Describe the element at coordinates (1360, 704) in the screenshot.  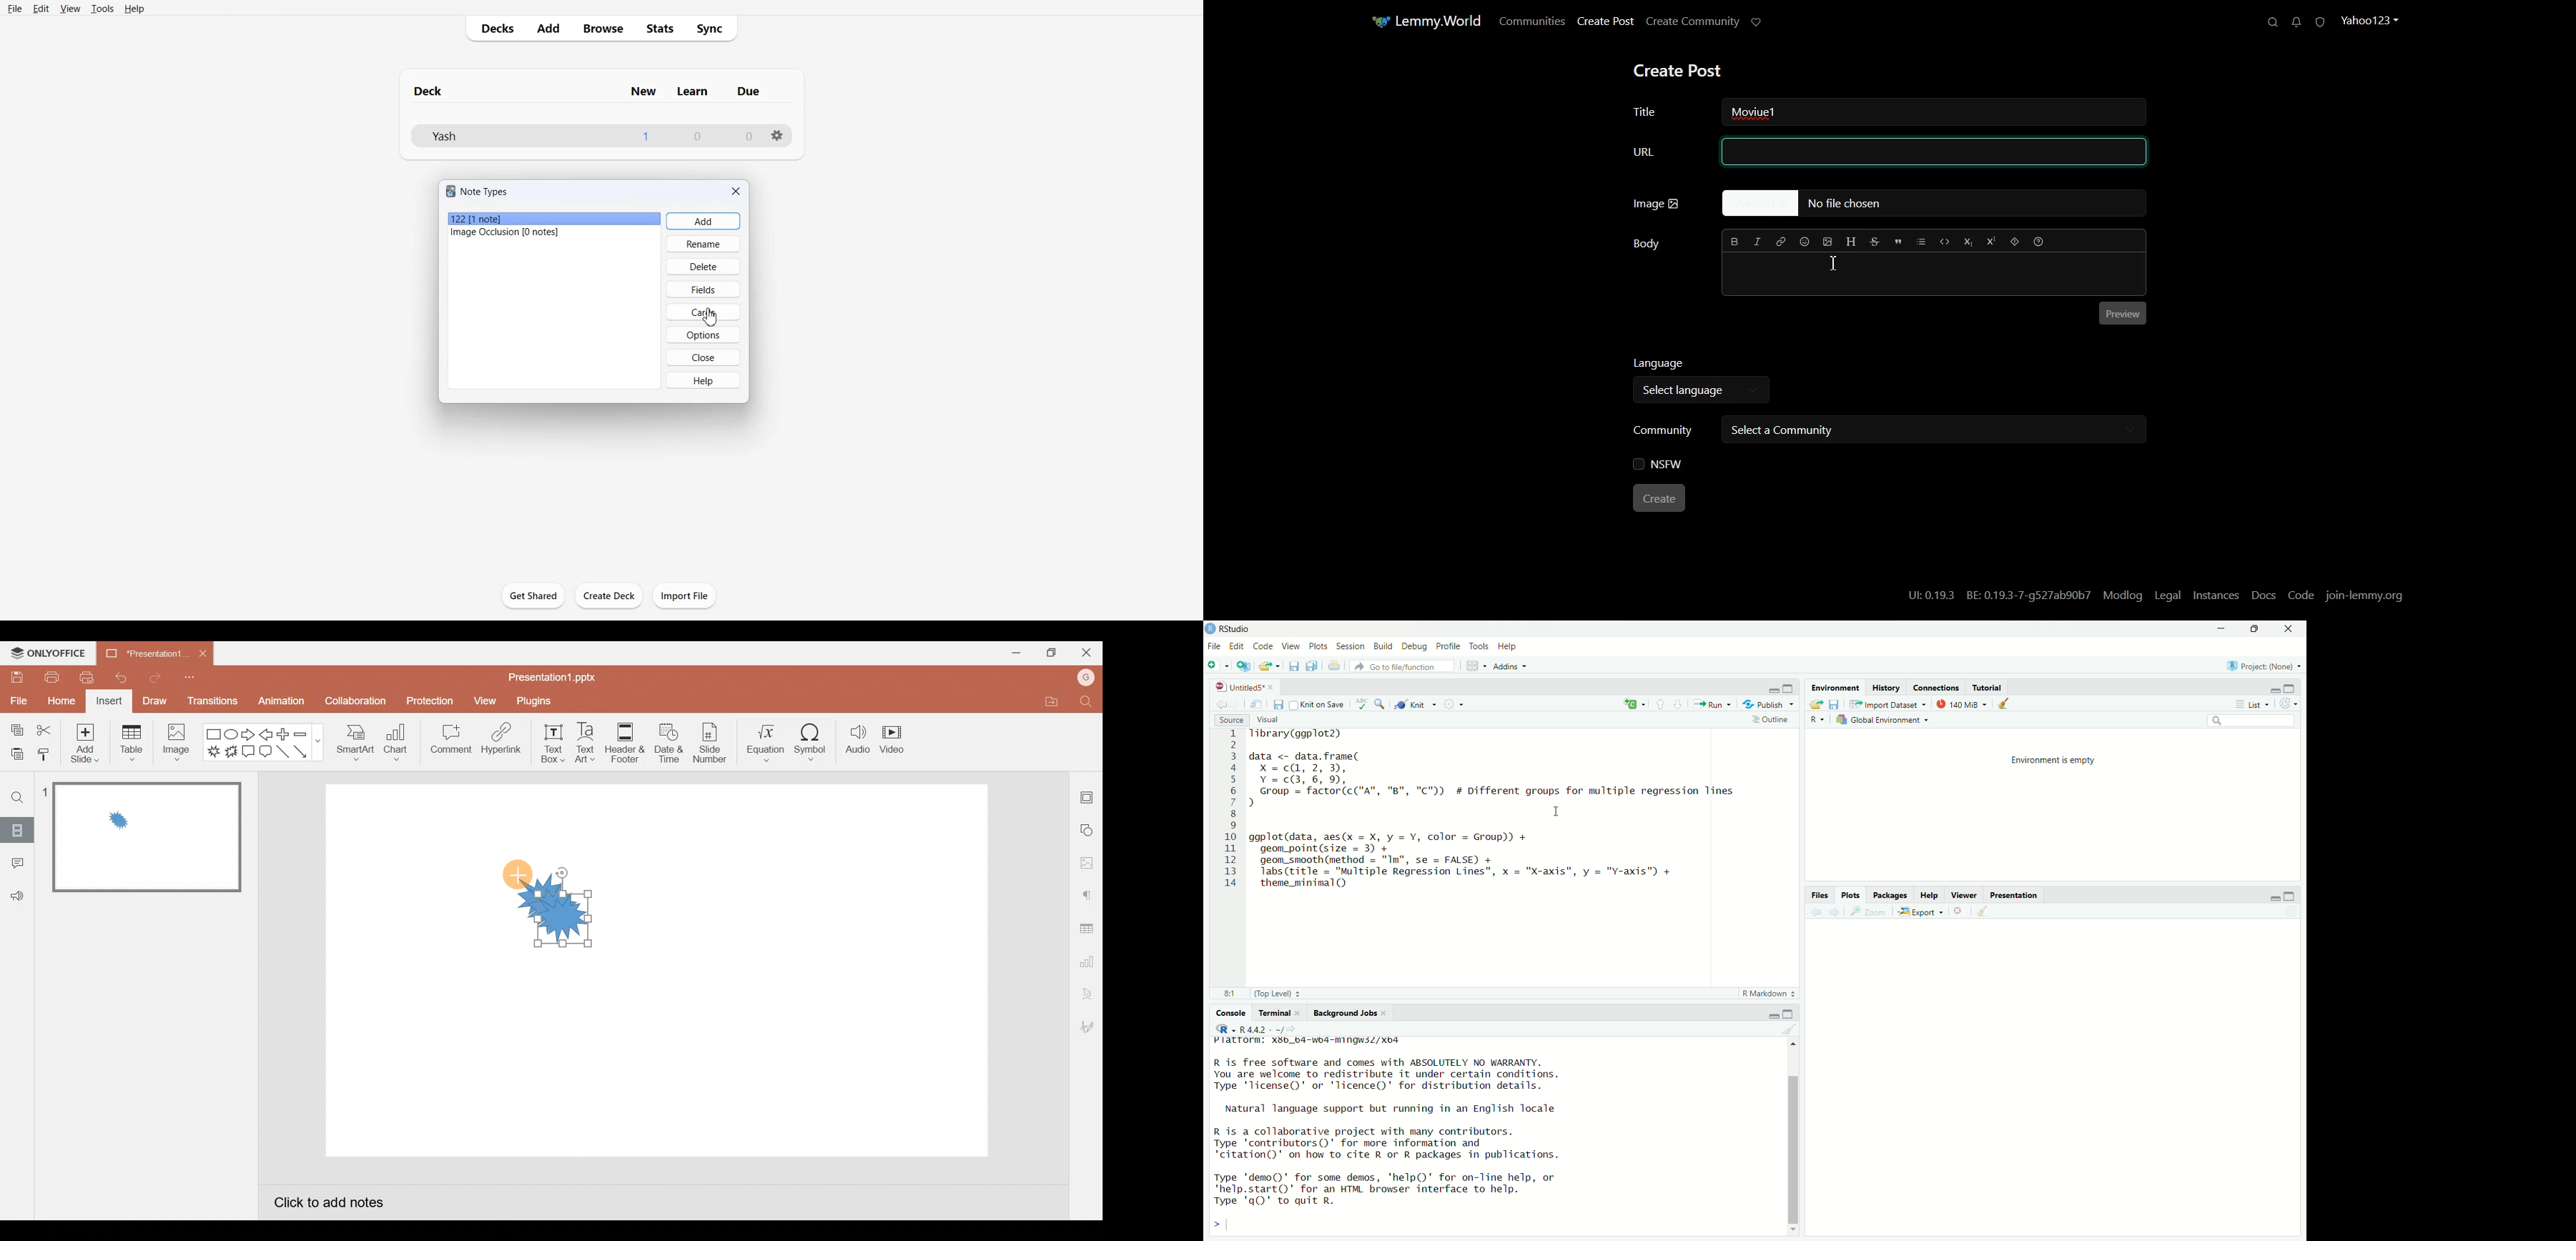
I see `abc` at that location.